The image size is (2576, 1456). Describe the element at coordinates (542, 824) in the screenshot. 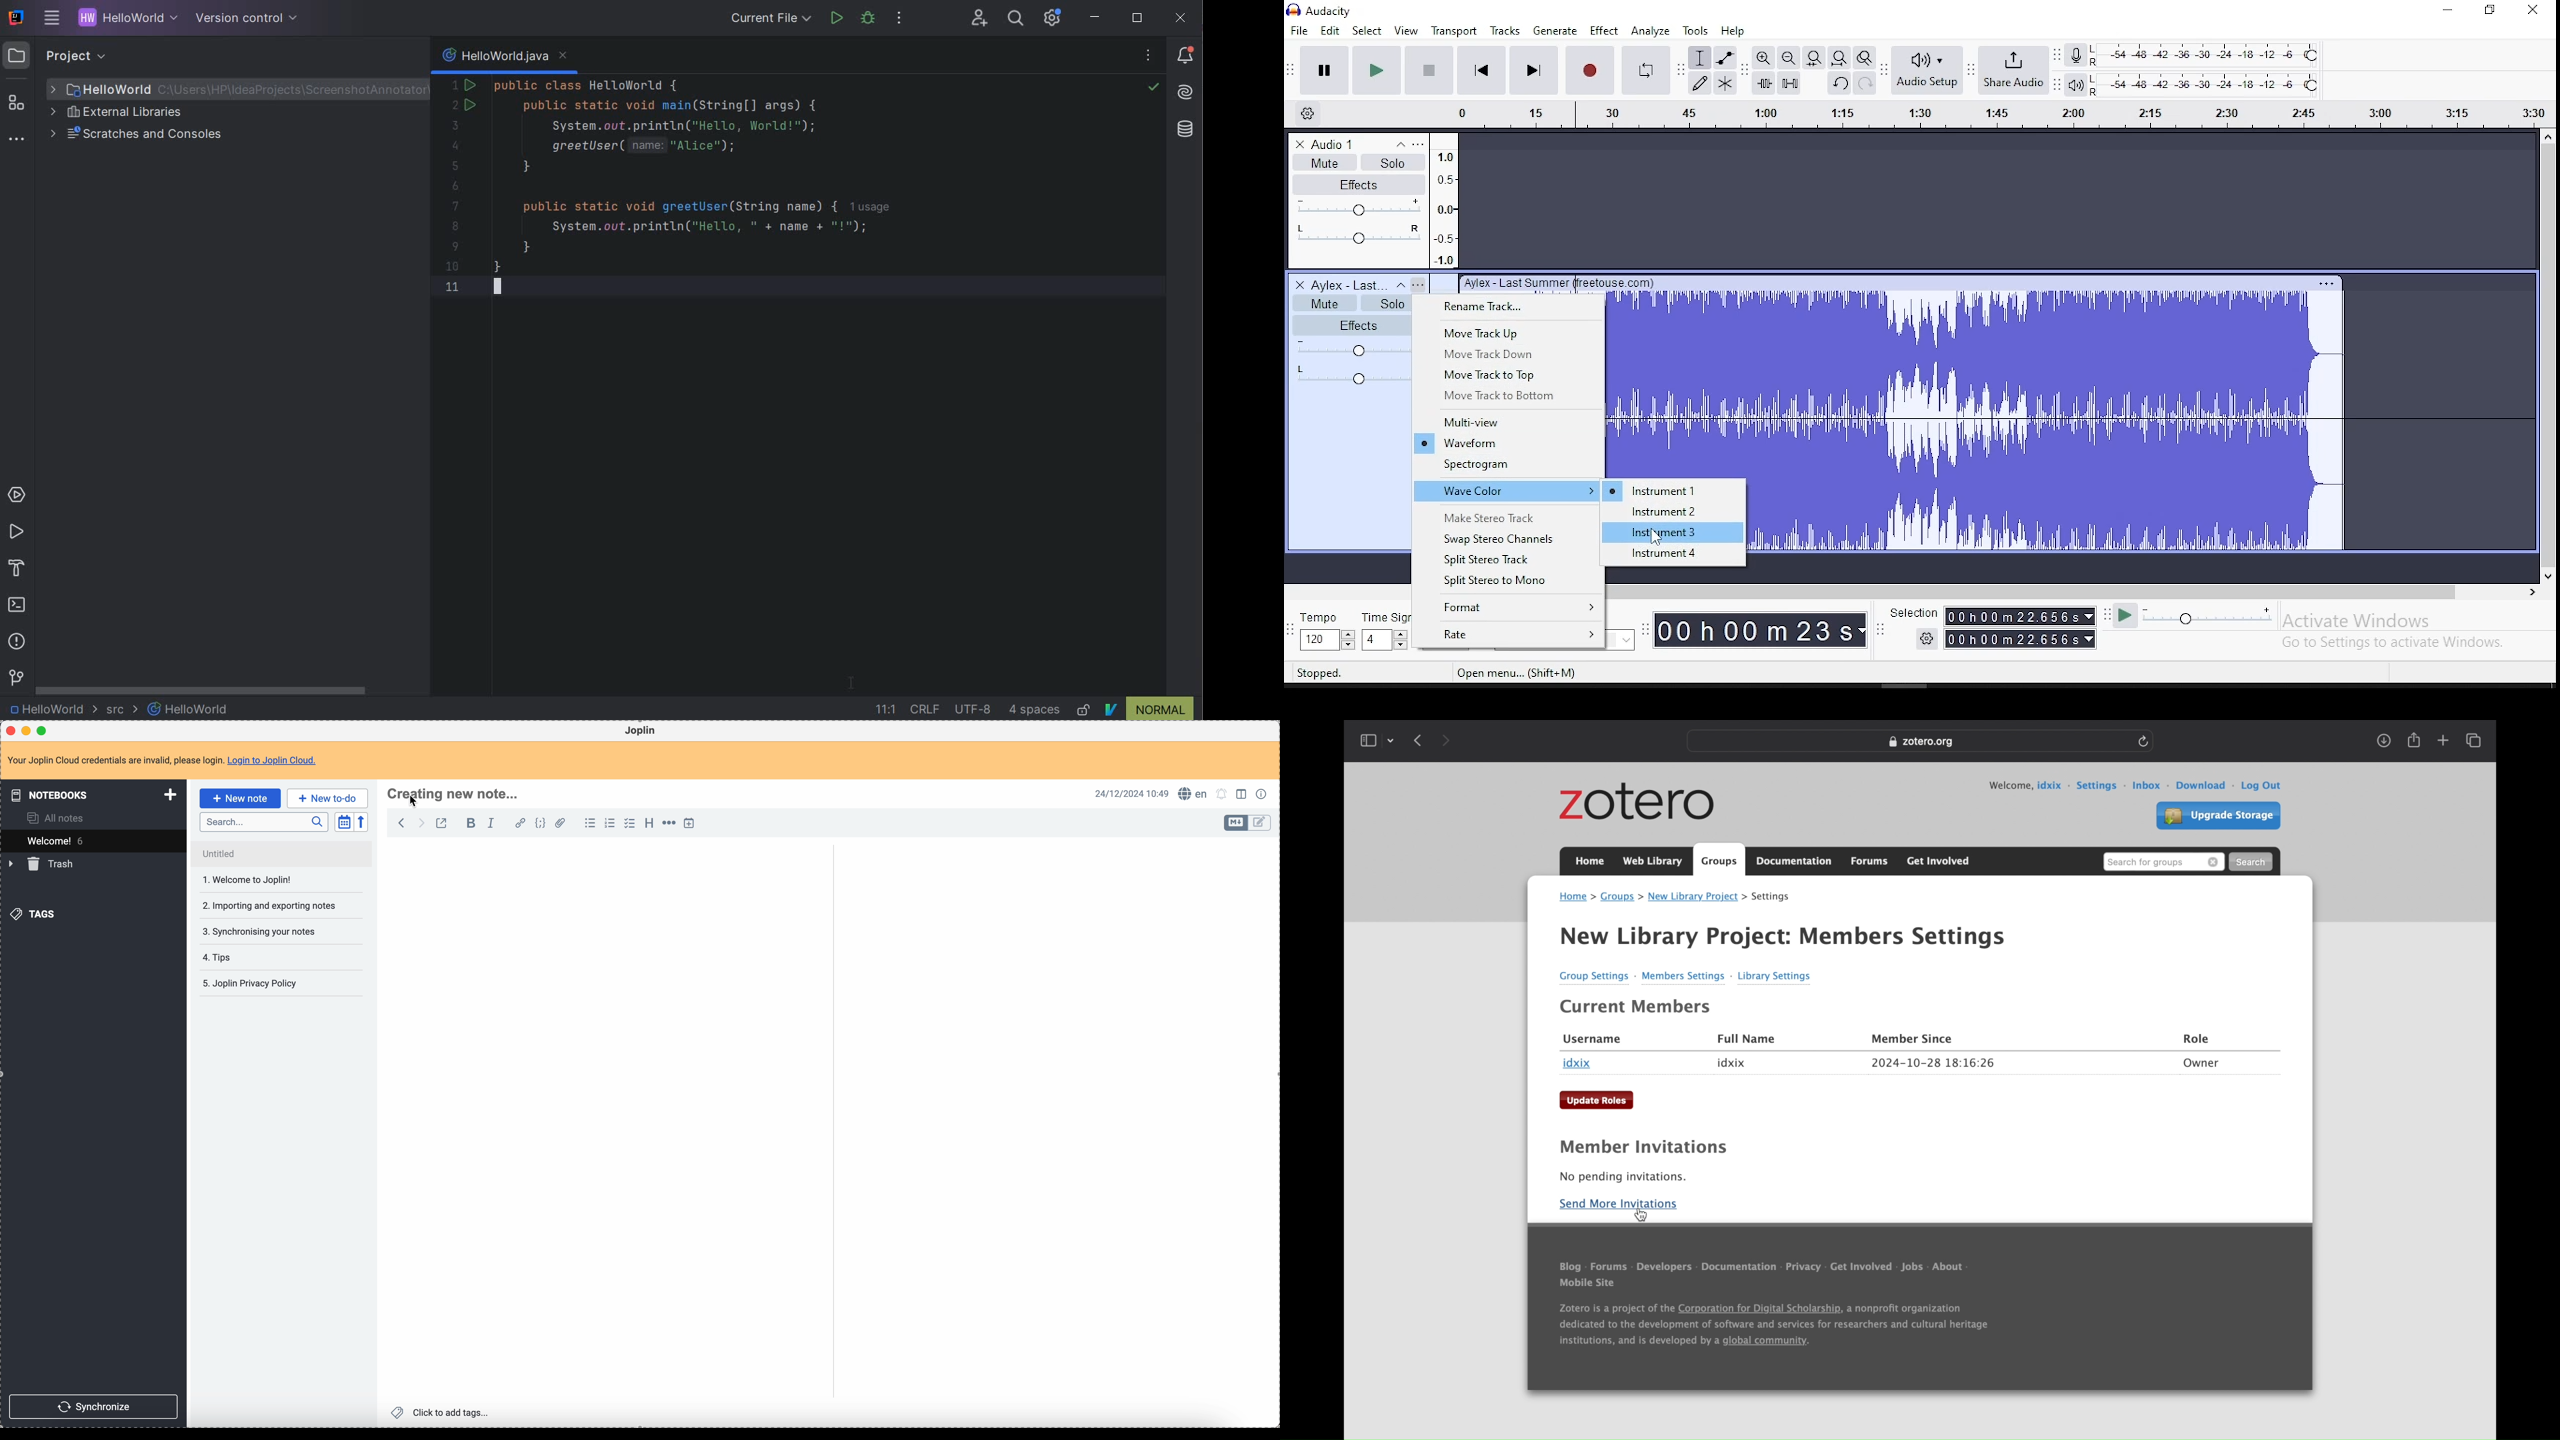

I see `code` at that location.